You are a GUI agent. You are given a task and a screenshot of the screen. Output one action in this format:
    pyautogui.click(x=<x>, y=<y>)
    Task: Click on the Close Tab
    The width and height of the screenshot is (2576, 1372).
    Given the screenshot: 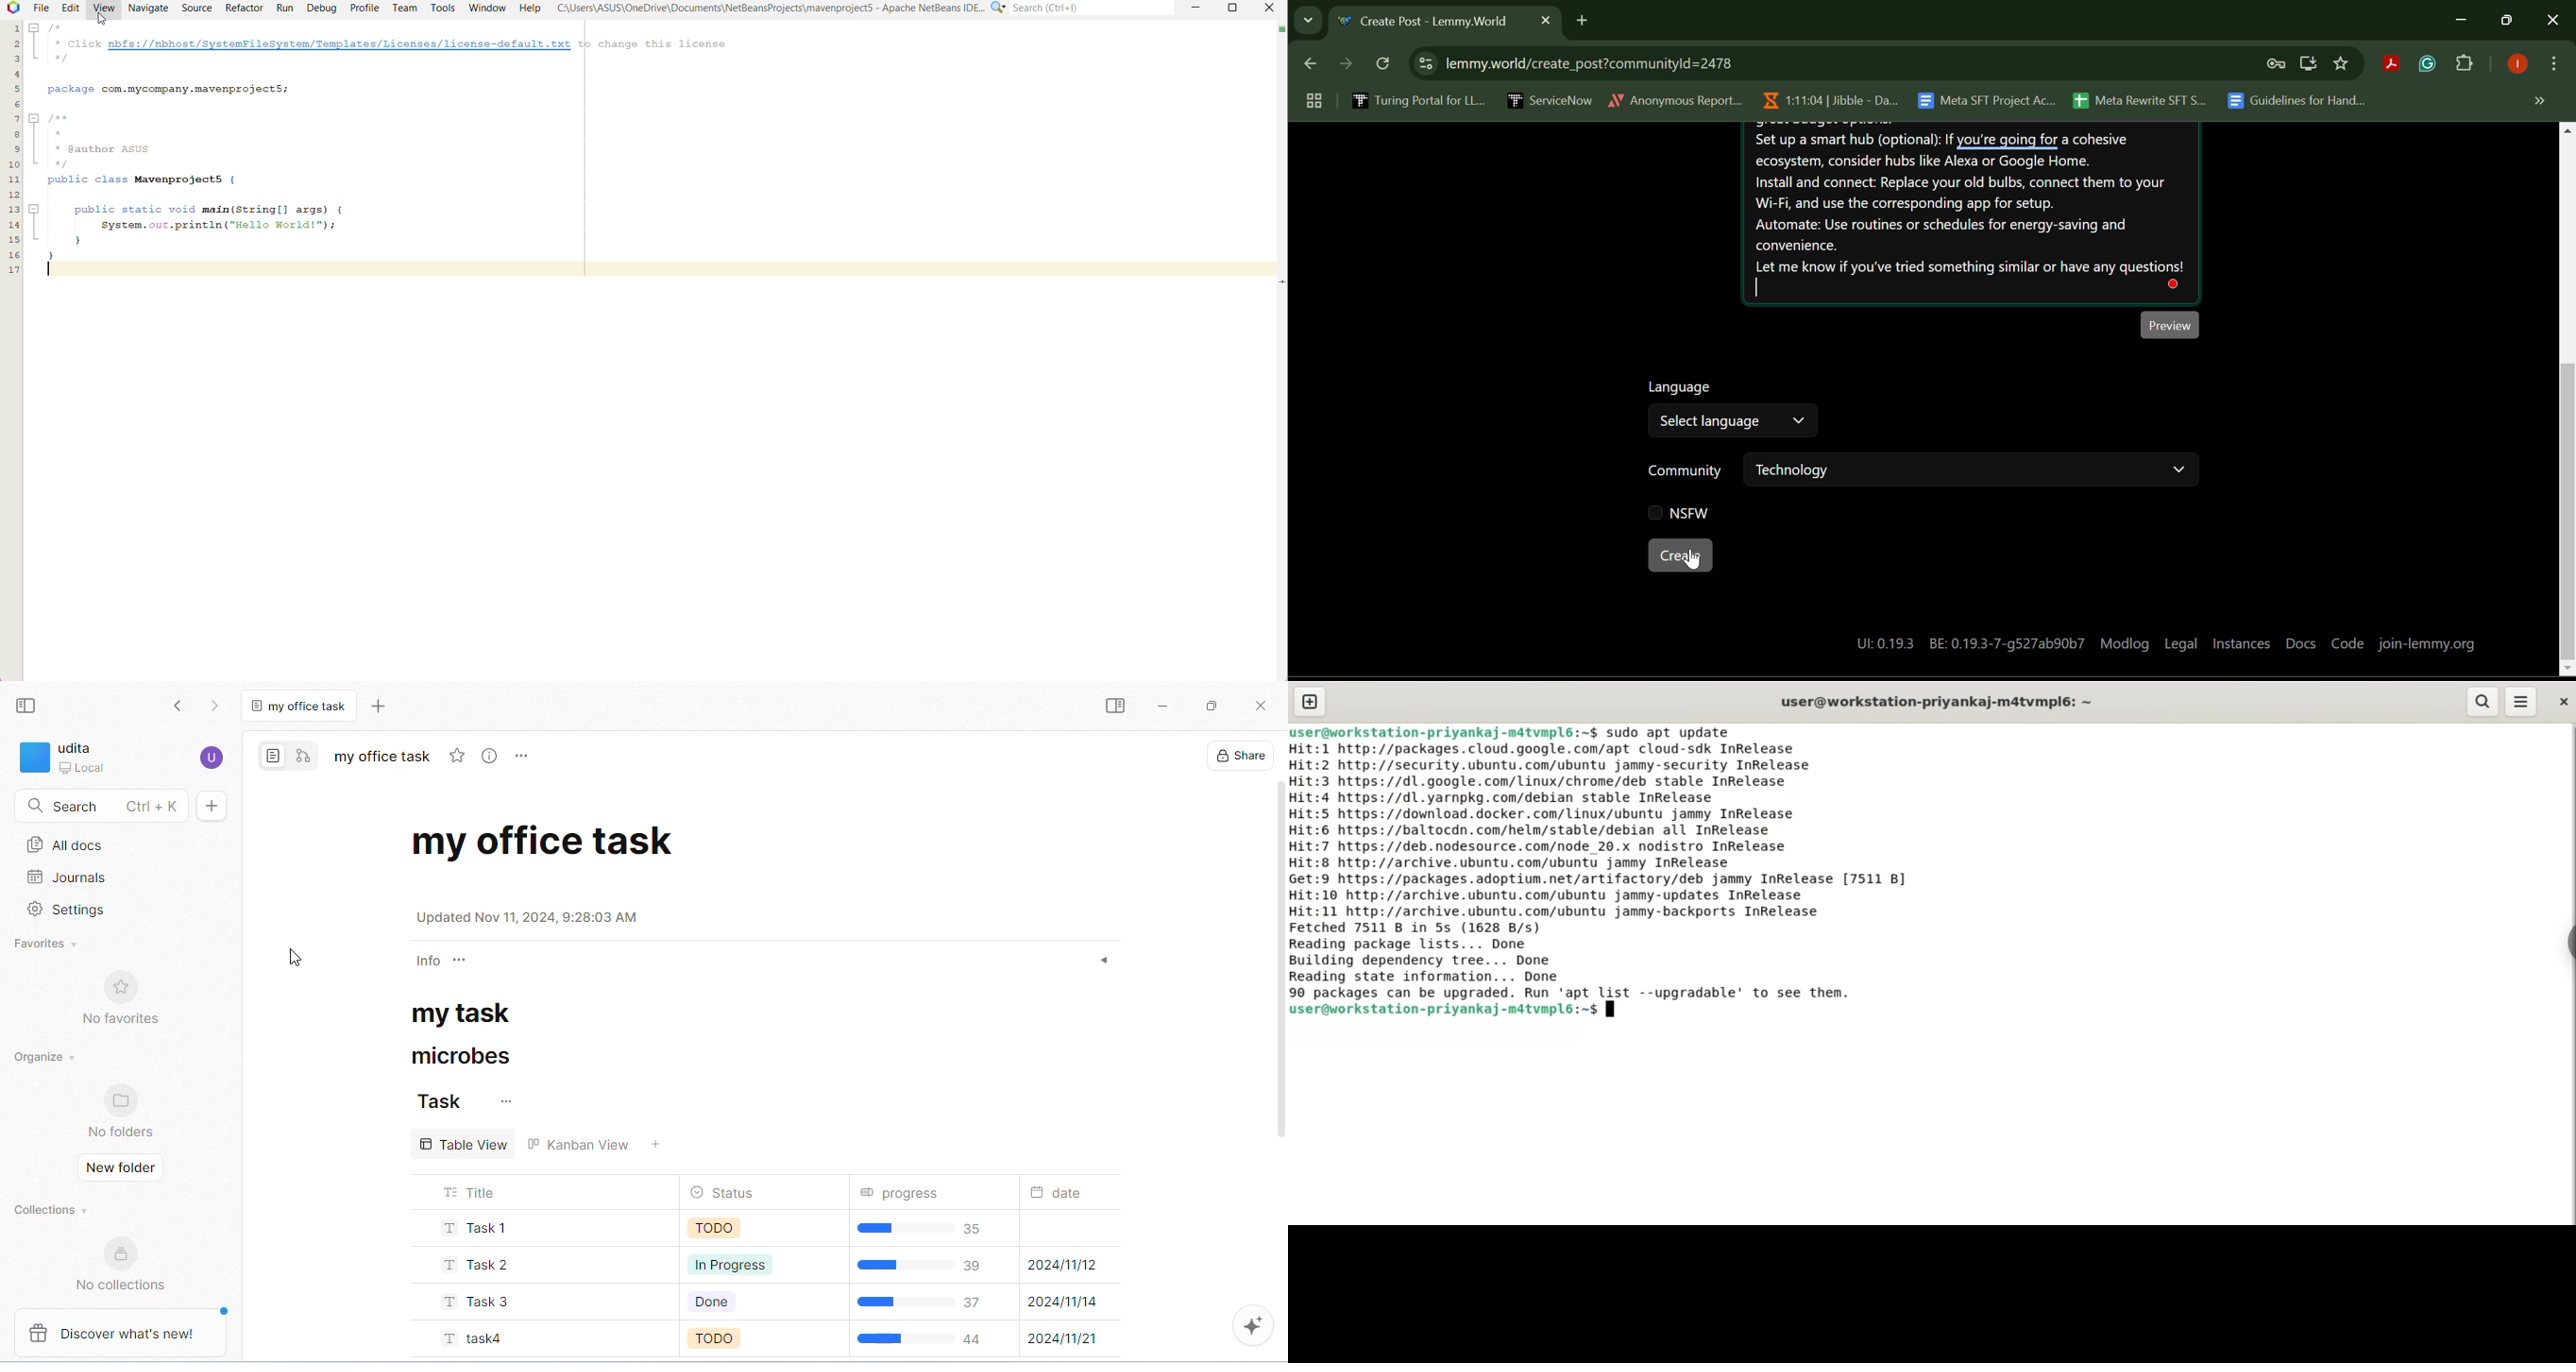 What is the action you would take?
    pyautogui.click(x=1546, y=19)
    